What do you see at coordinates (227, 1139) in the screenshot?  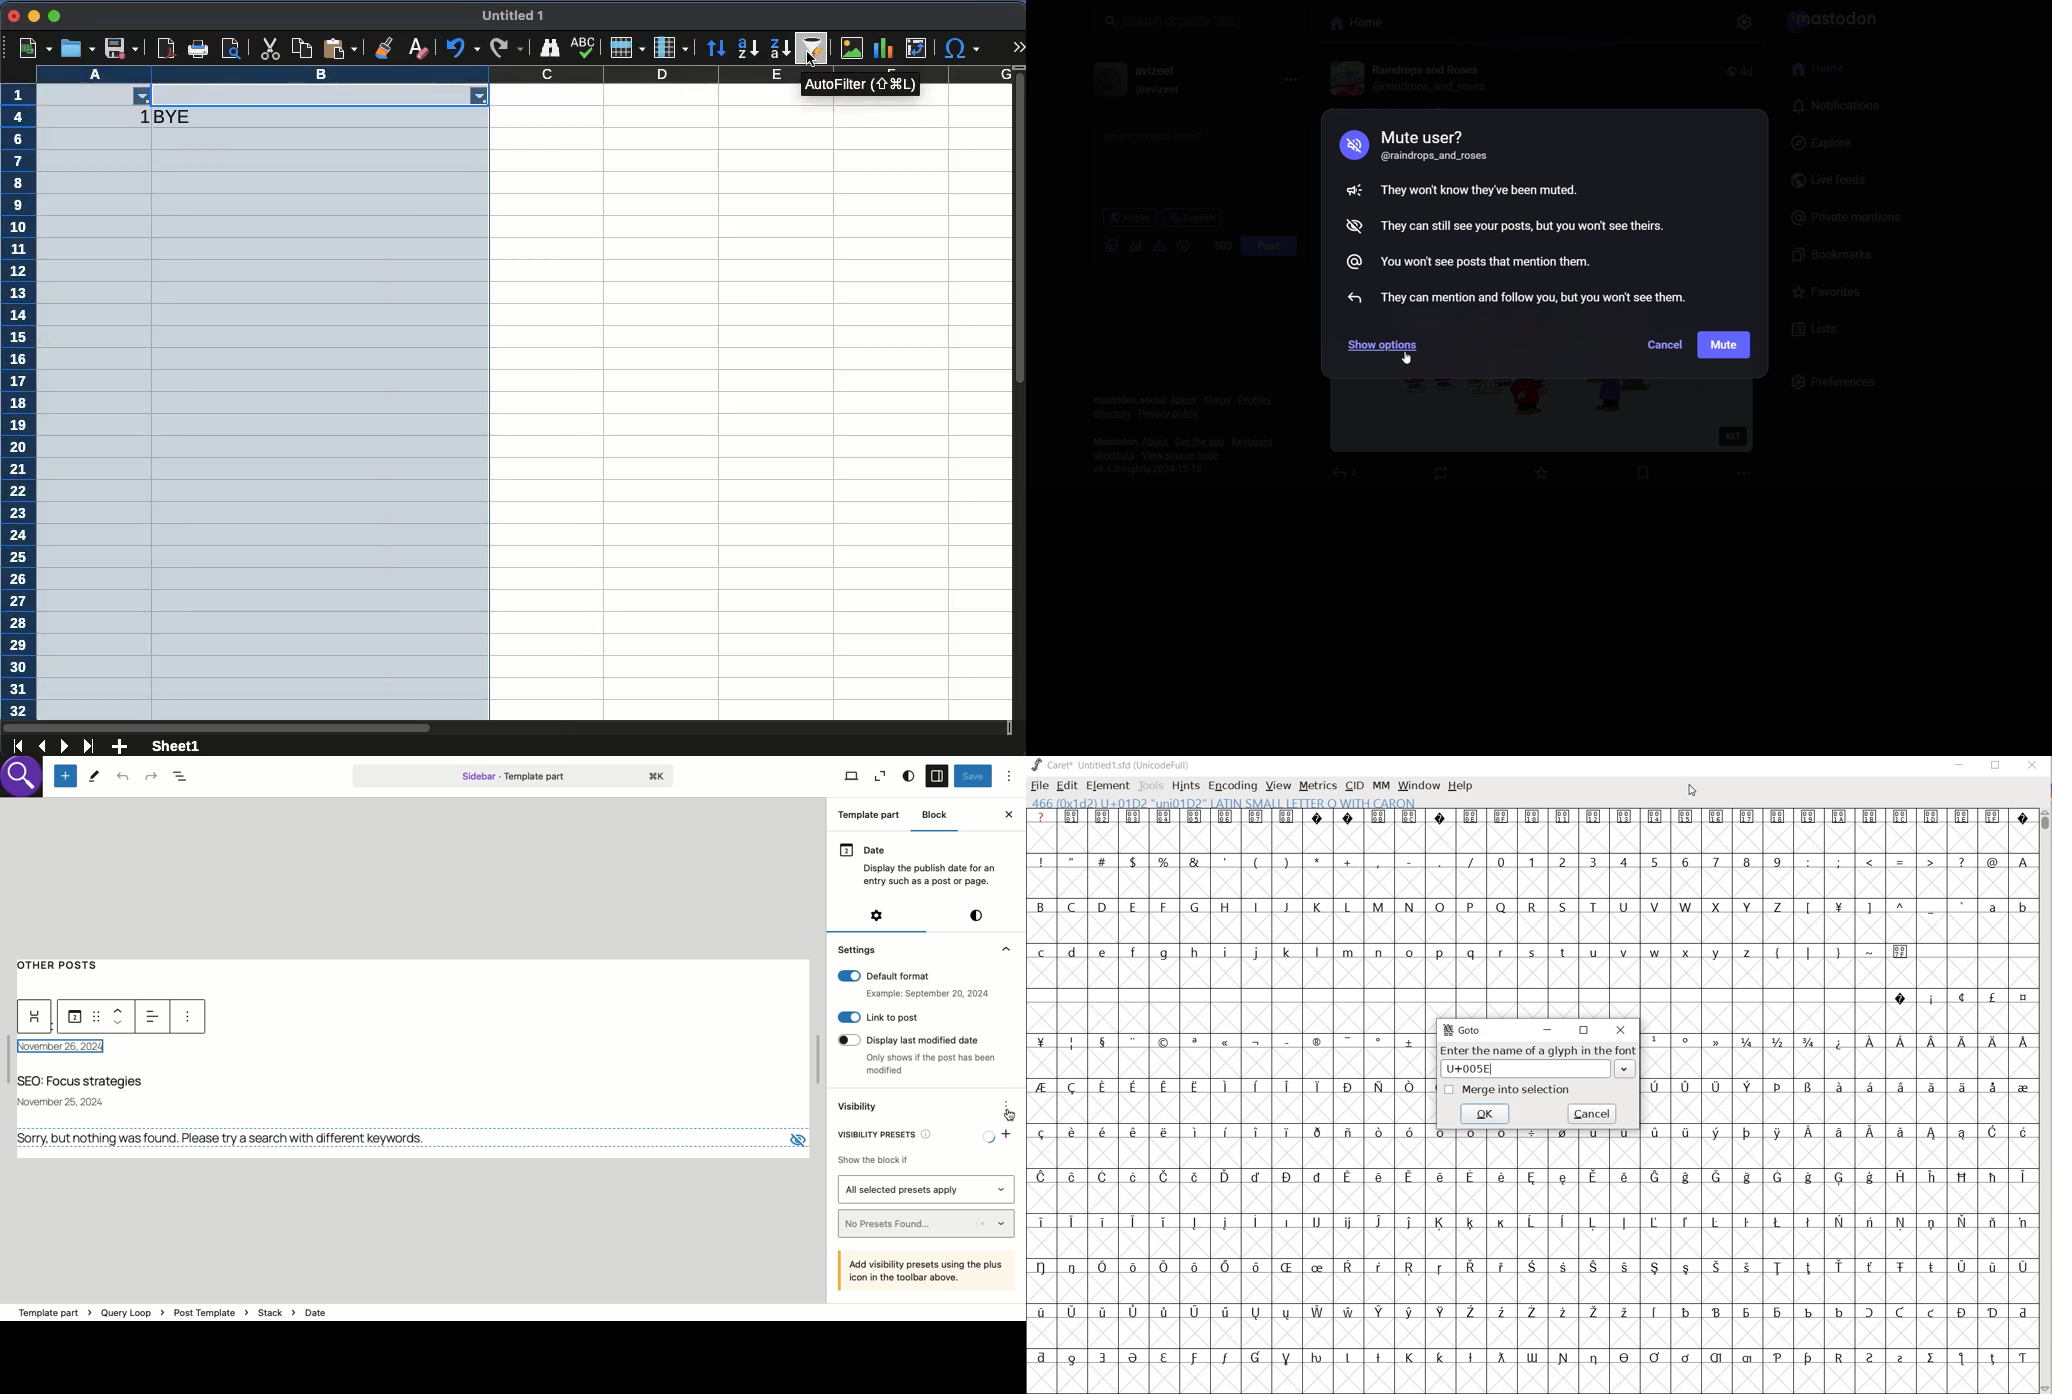 I see `No results` at bounding box center [227, 1139].